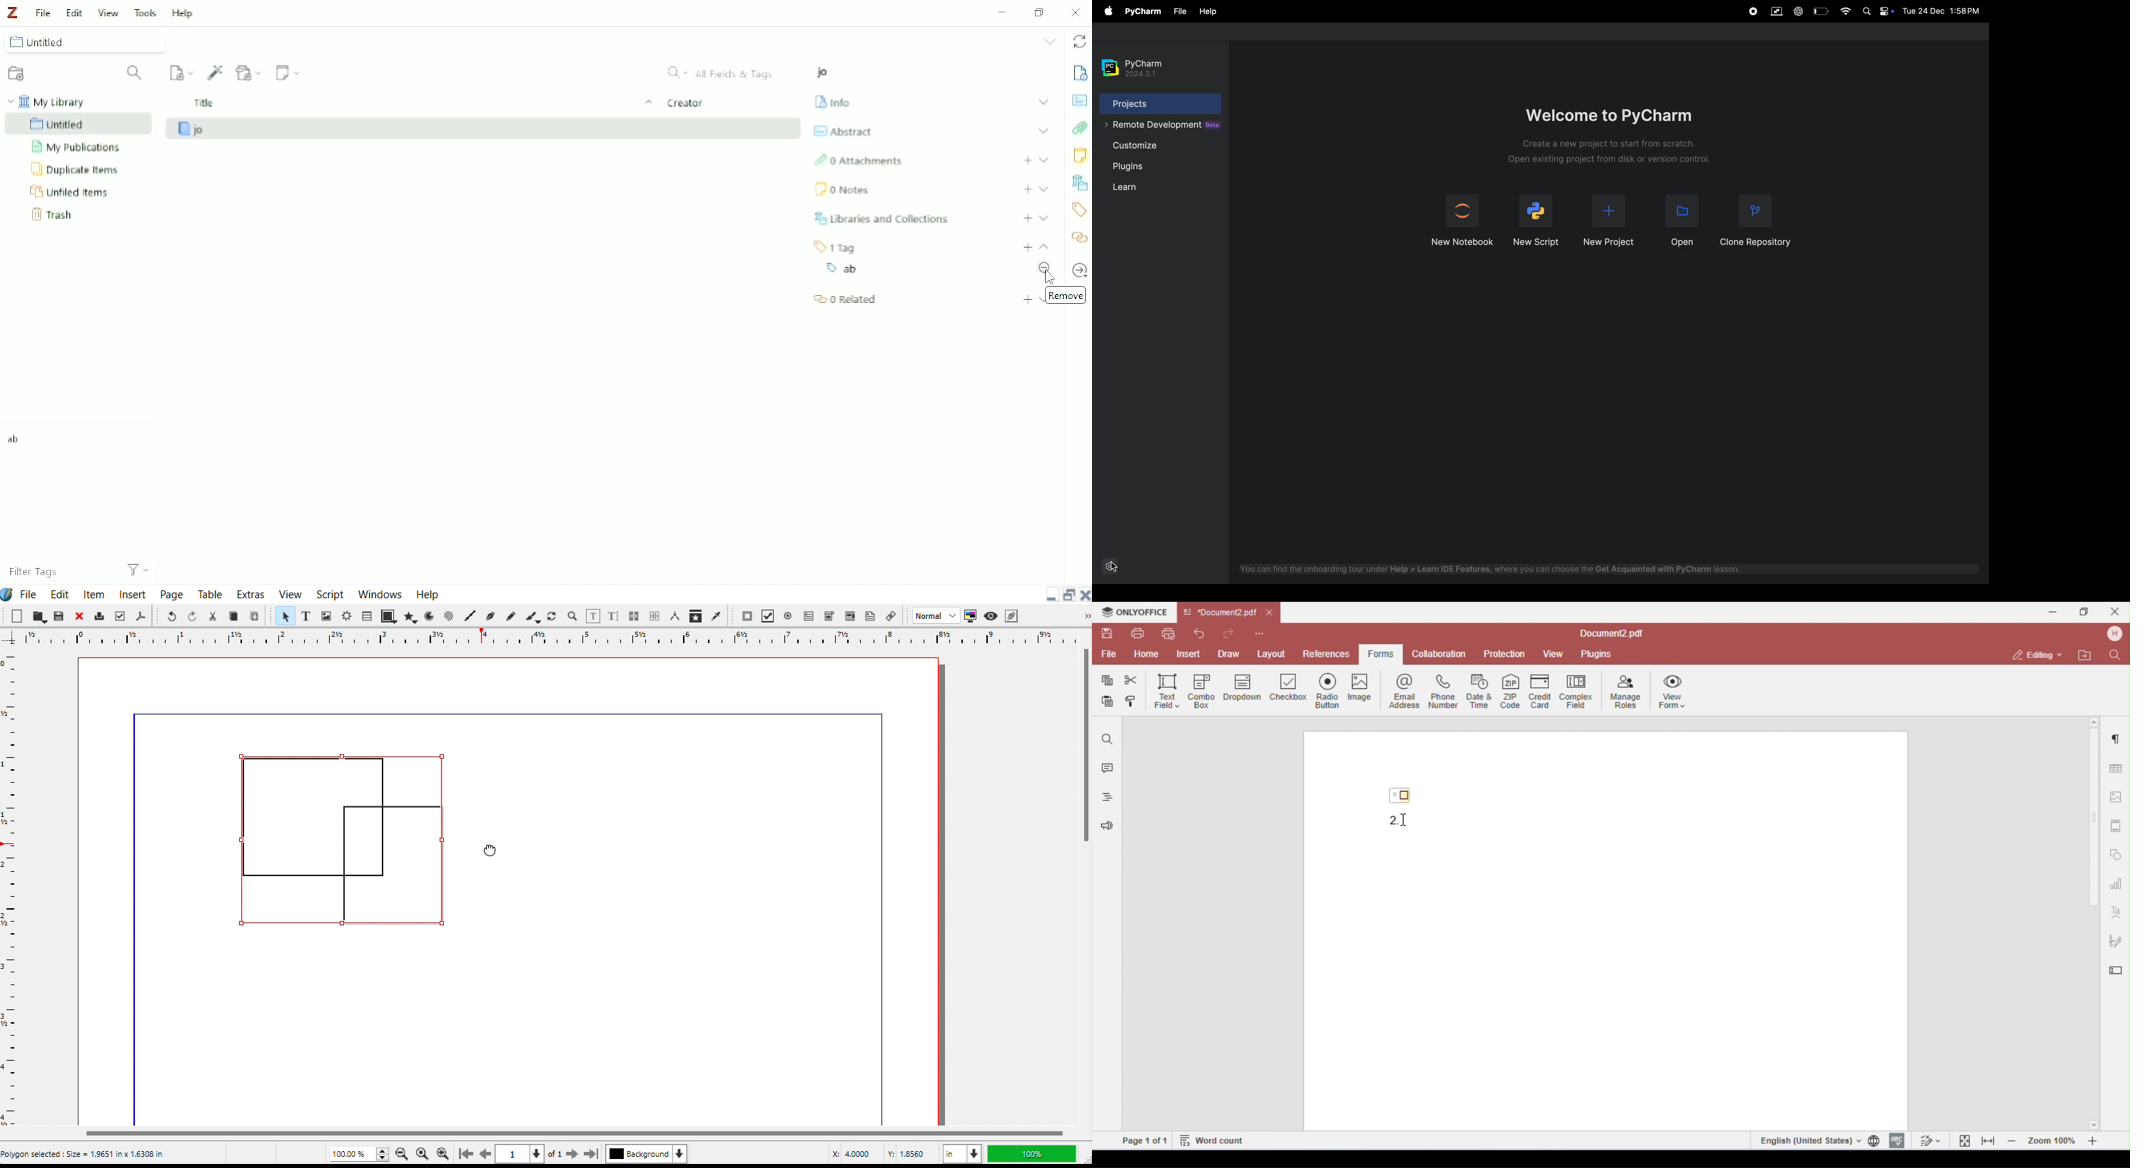  Describe the element at coordinates (380, 593) in the screenshot. I see `Window` at that location.